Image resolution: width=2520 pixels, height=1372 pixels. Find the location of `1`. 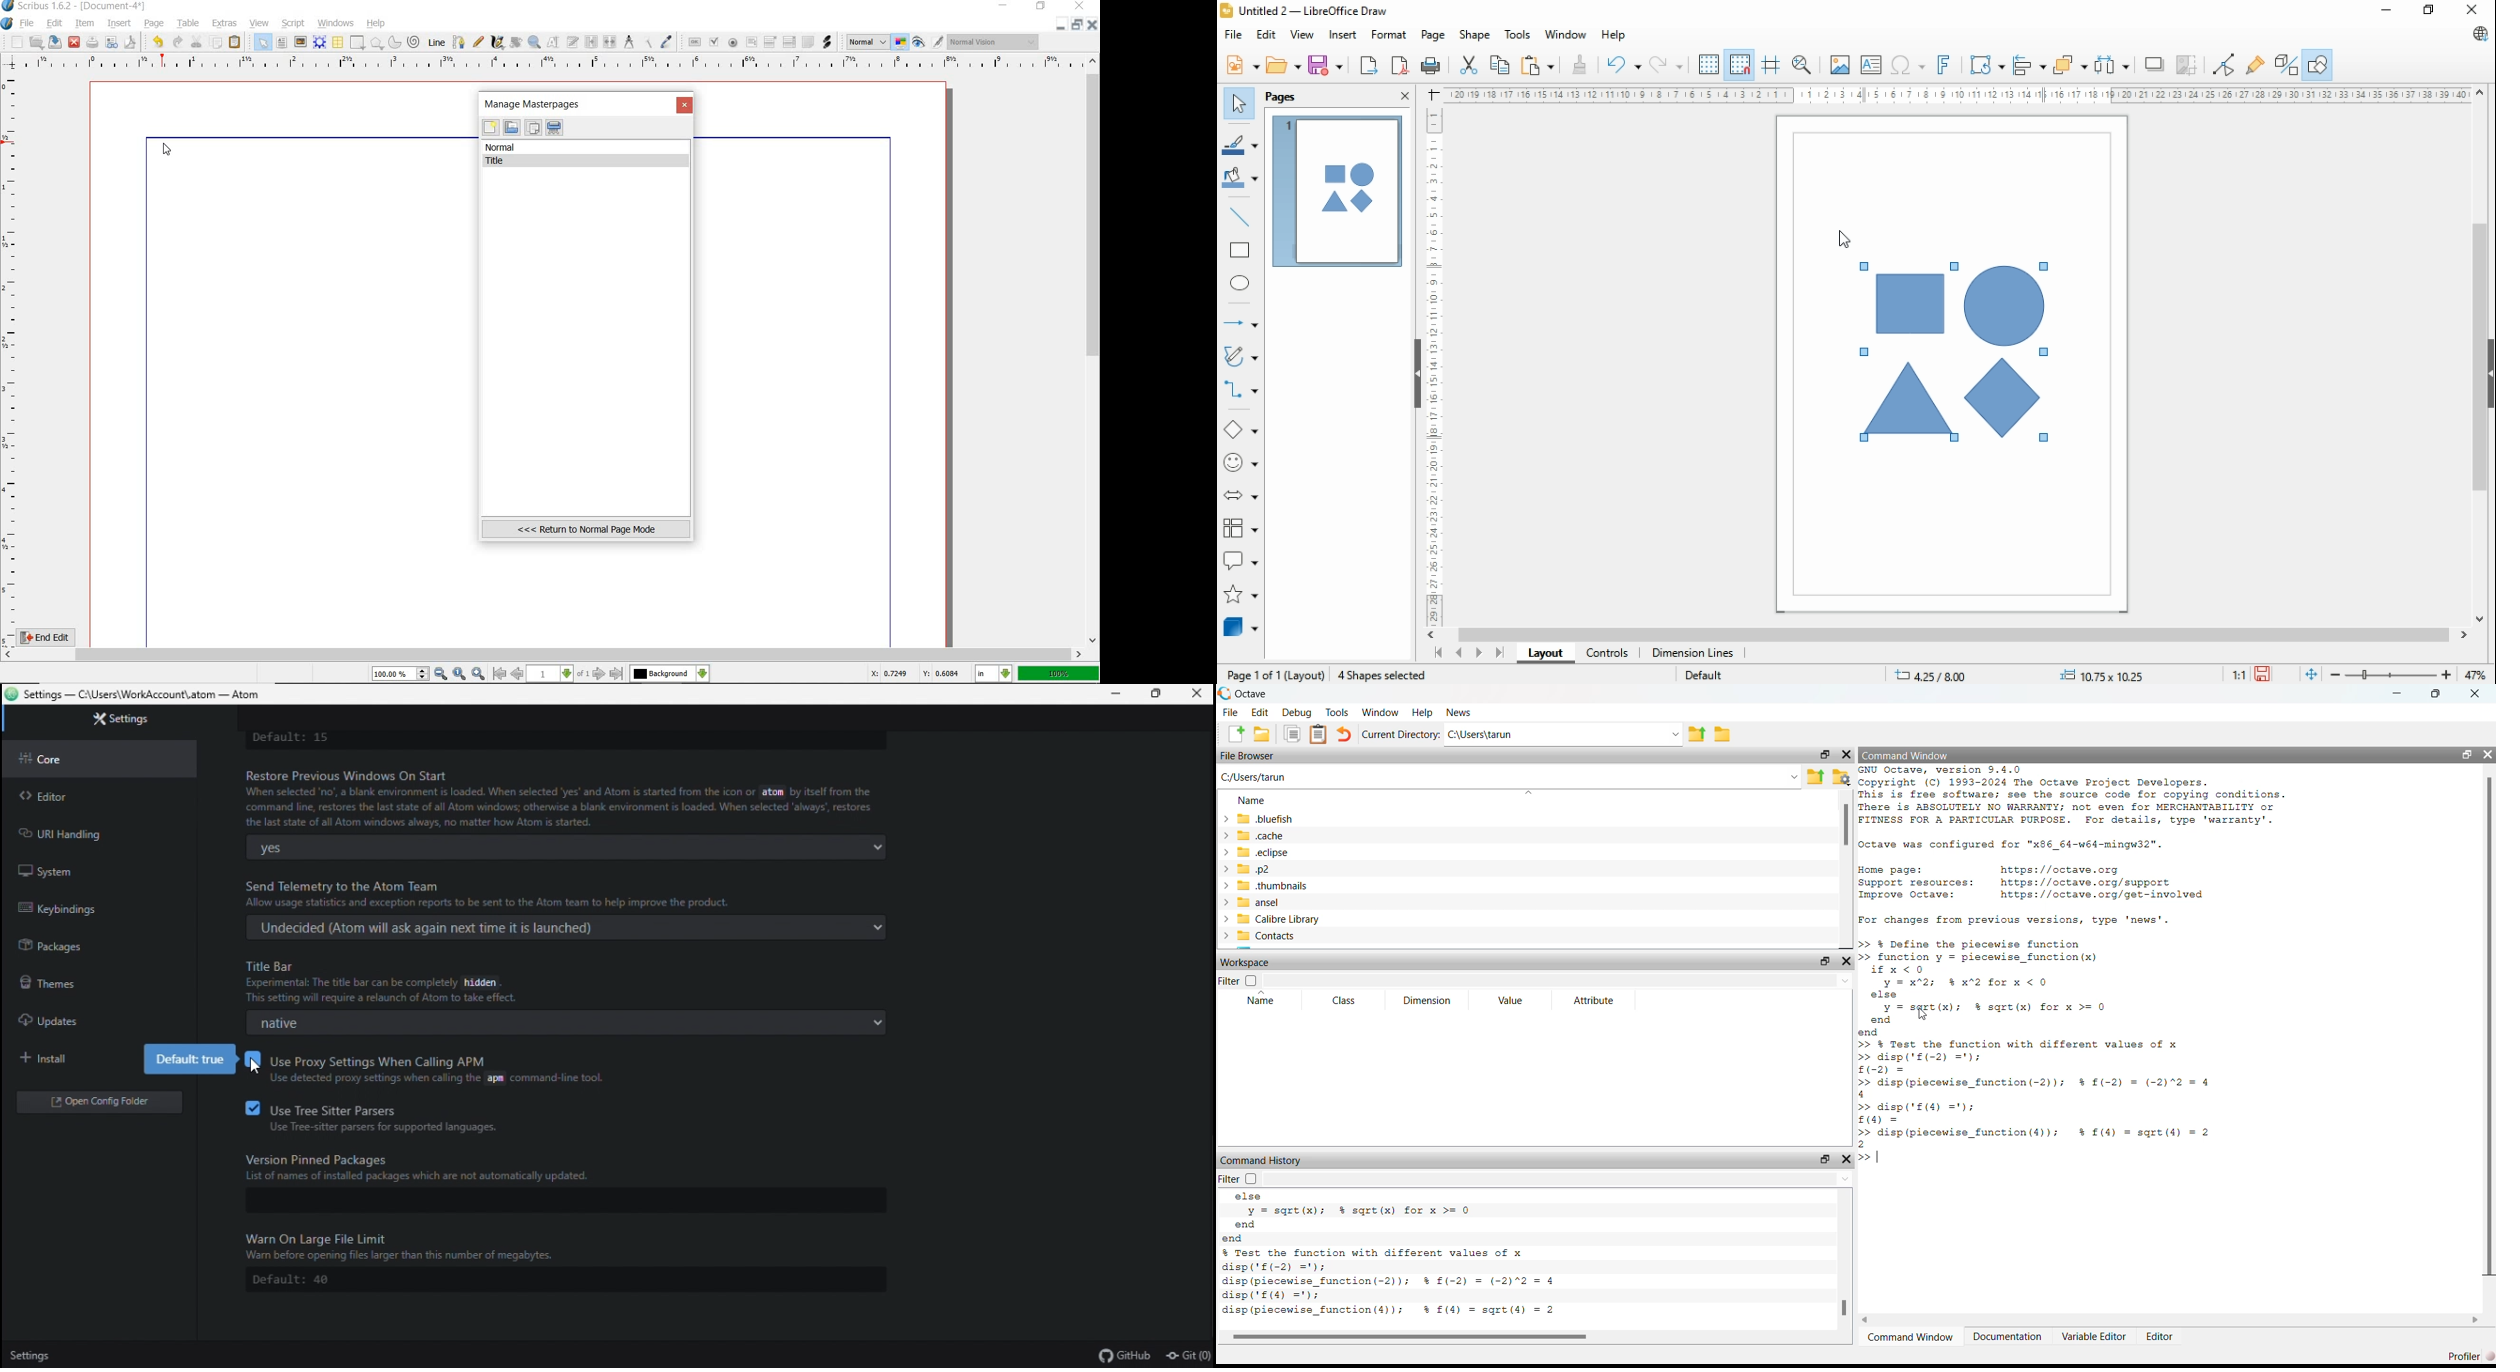

1 is located at coordinates (551, 674).